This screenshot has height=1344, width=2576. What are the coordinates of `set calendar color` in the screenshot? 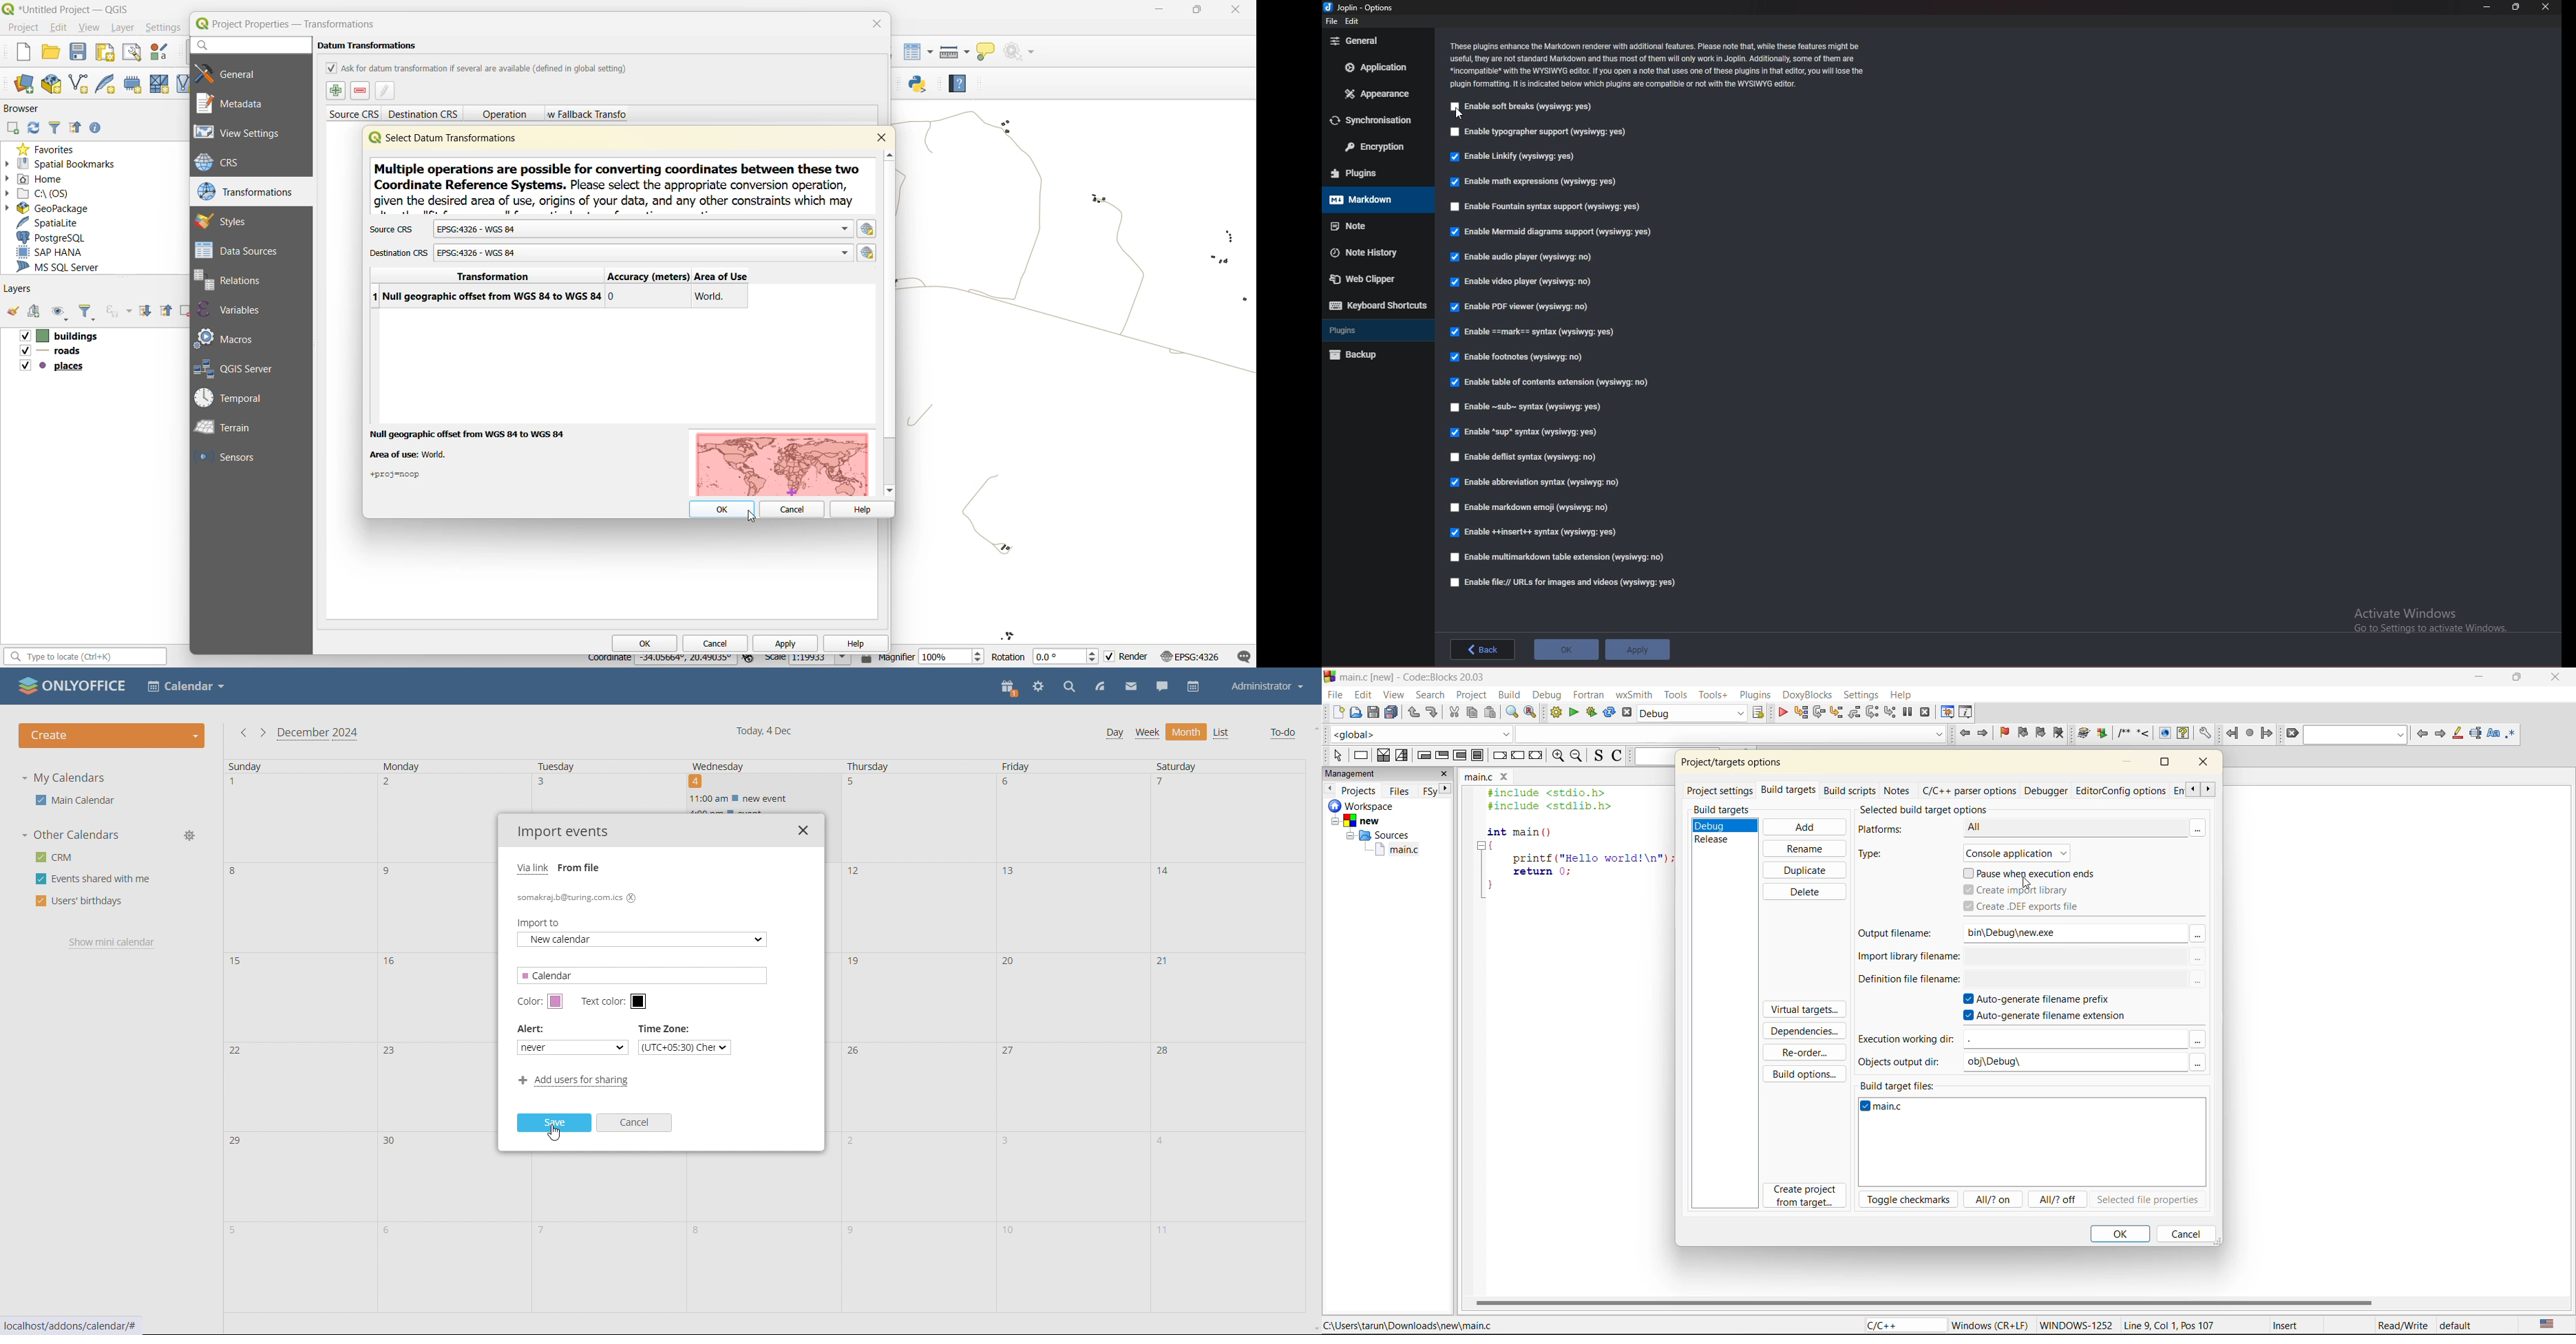 It's located at (557, 1002).